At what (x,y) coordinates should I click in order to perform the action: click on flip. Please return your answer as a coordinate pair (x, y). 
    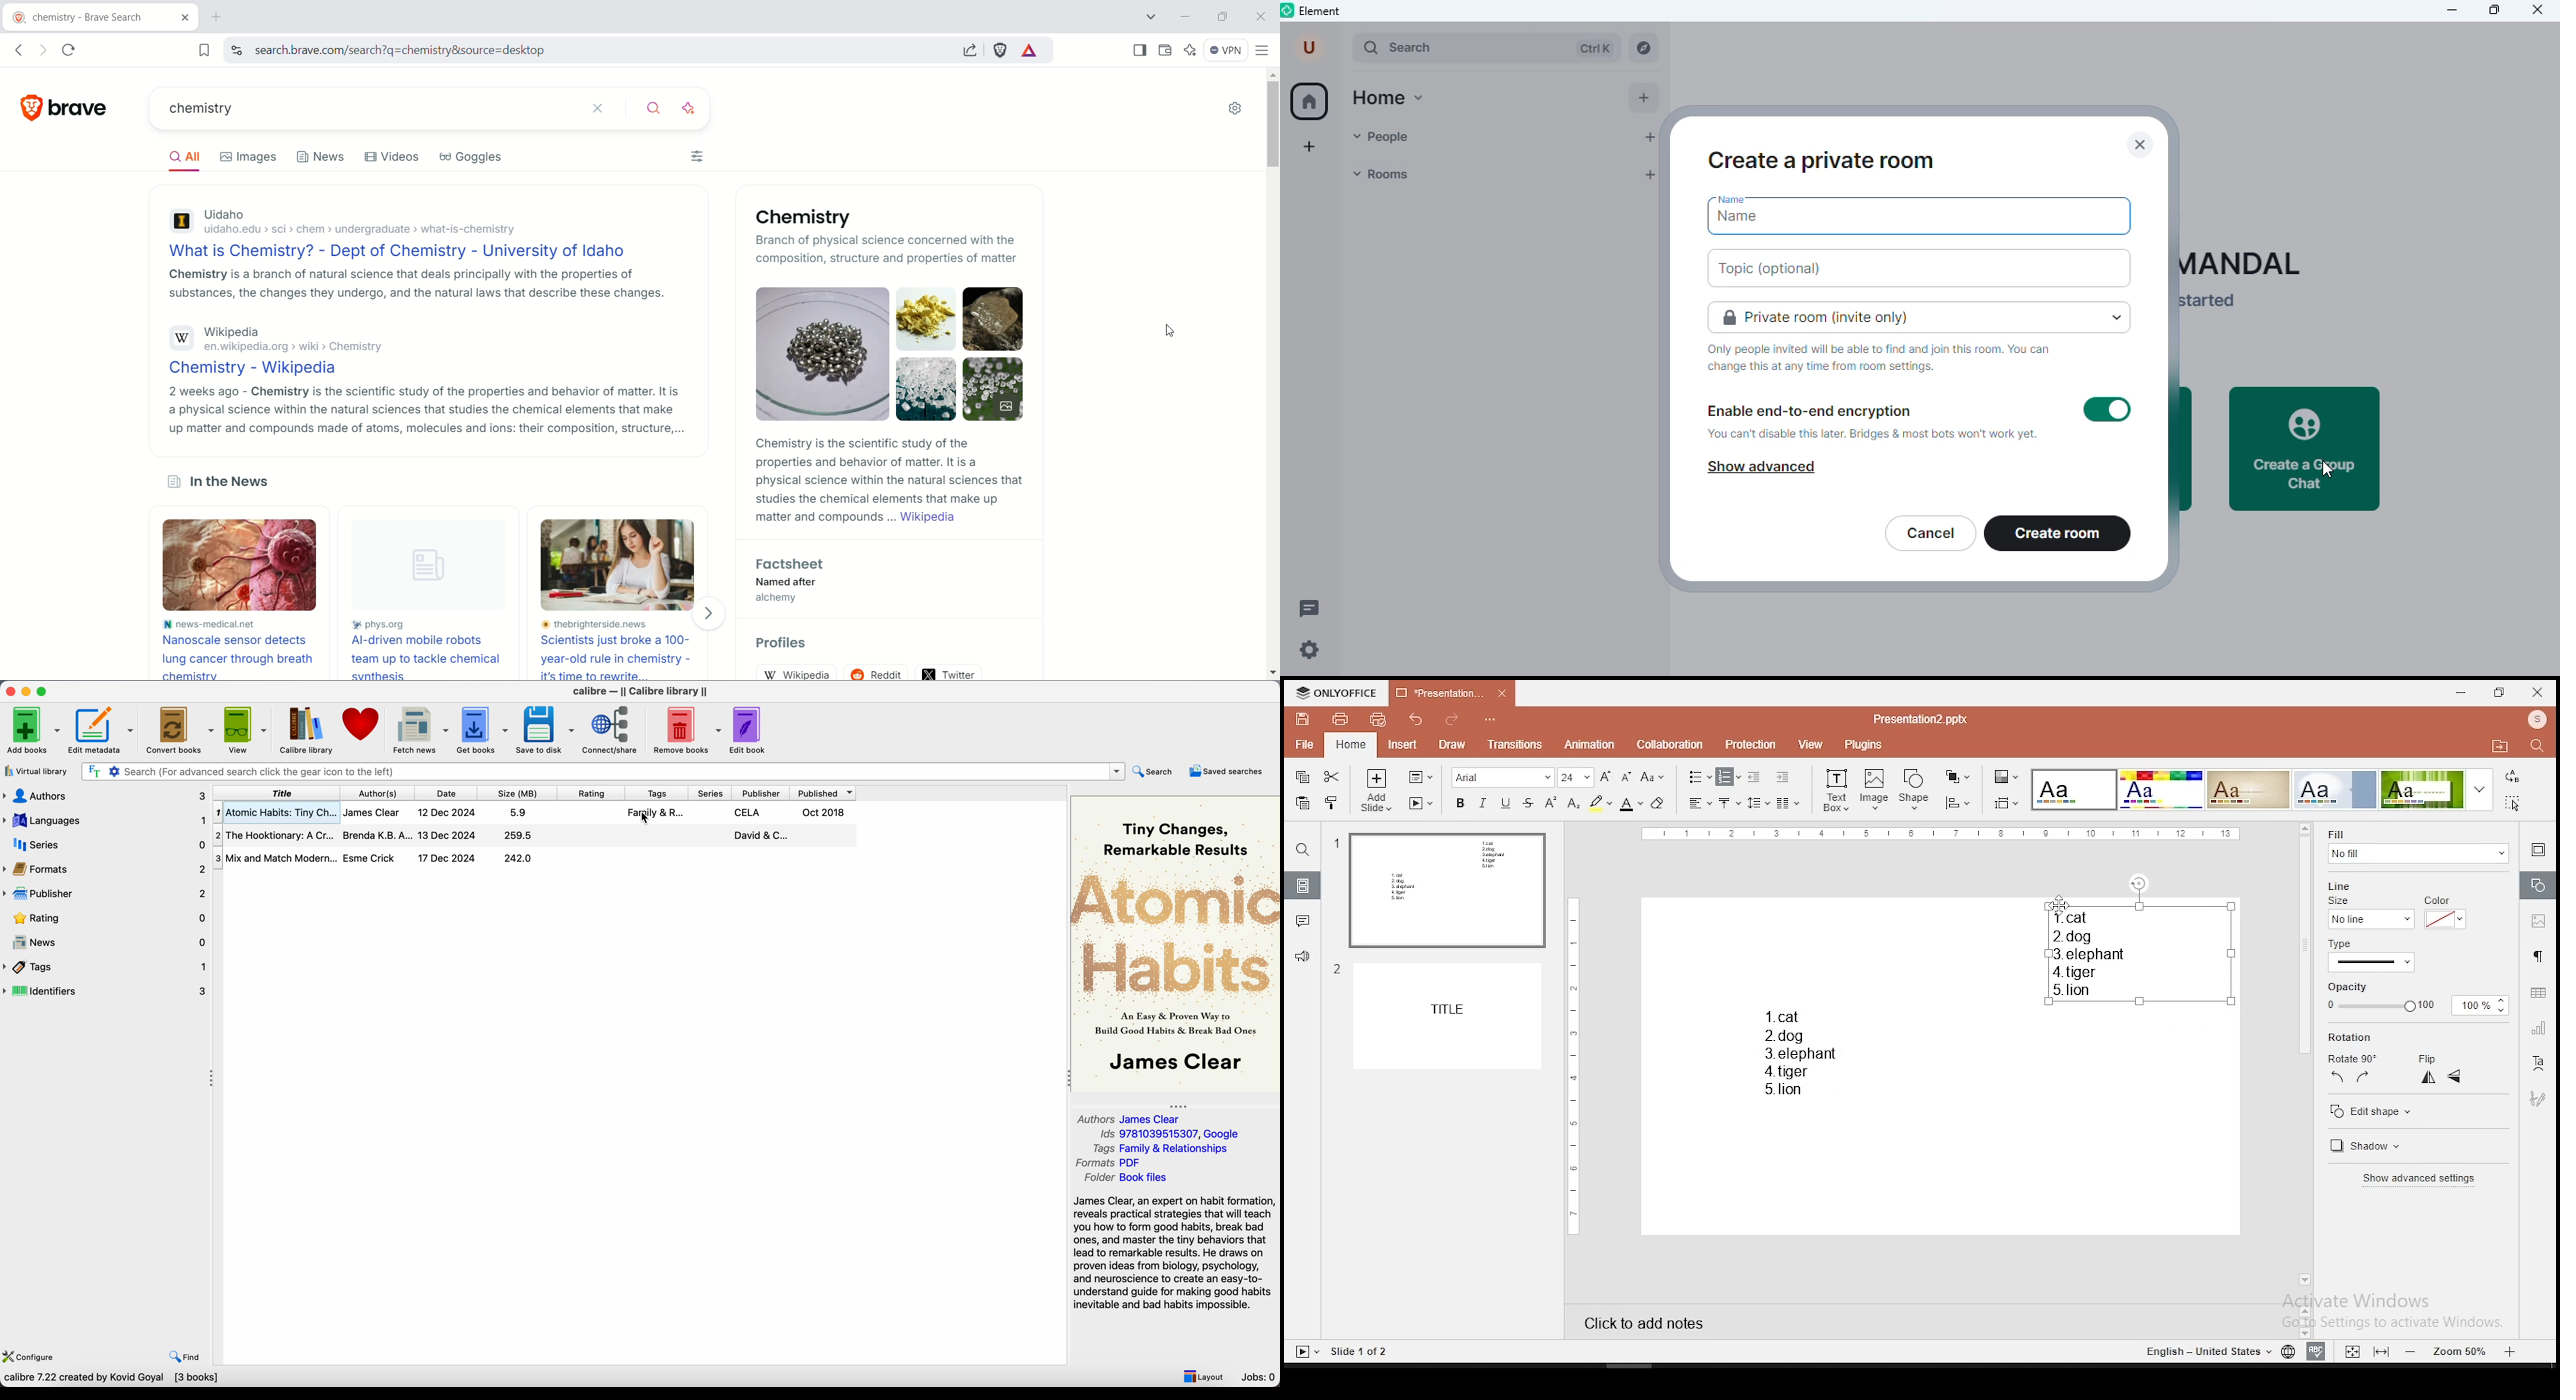
    Looking at the image, I should click on (2430, 1055).